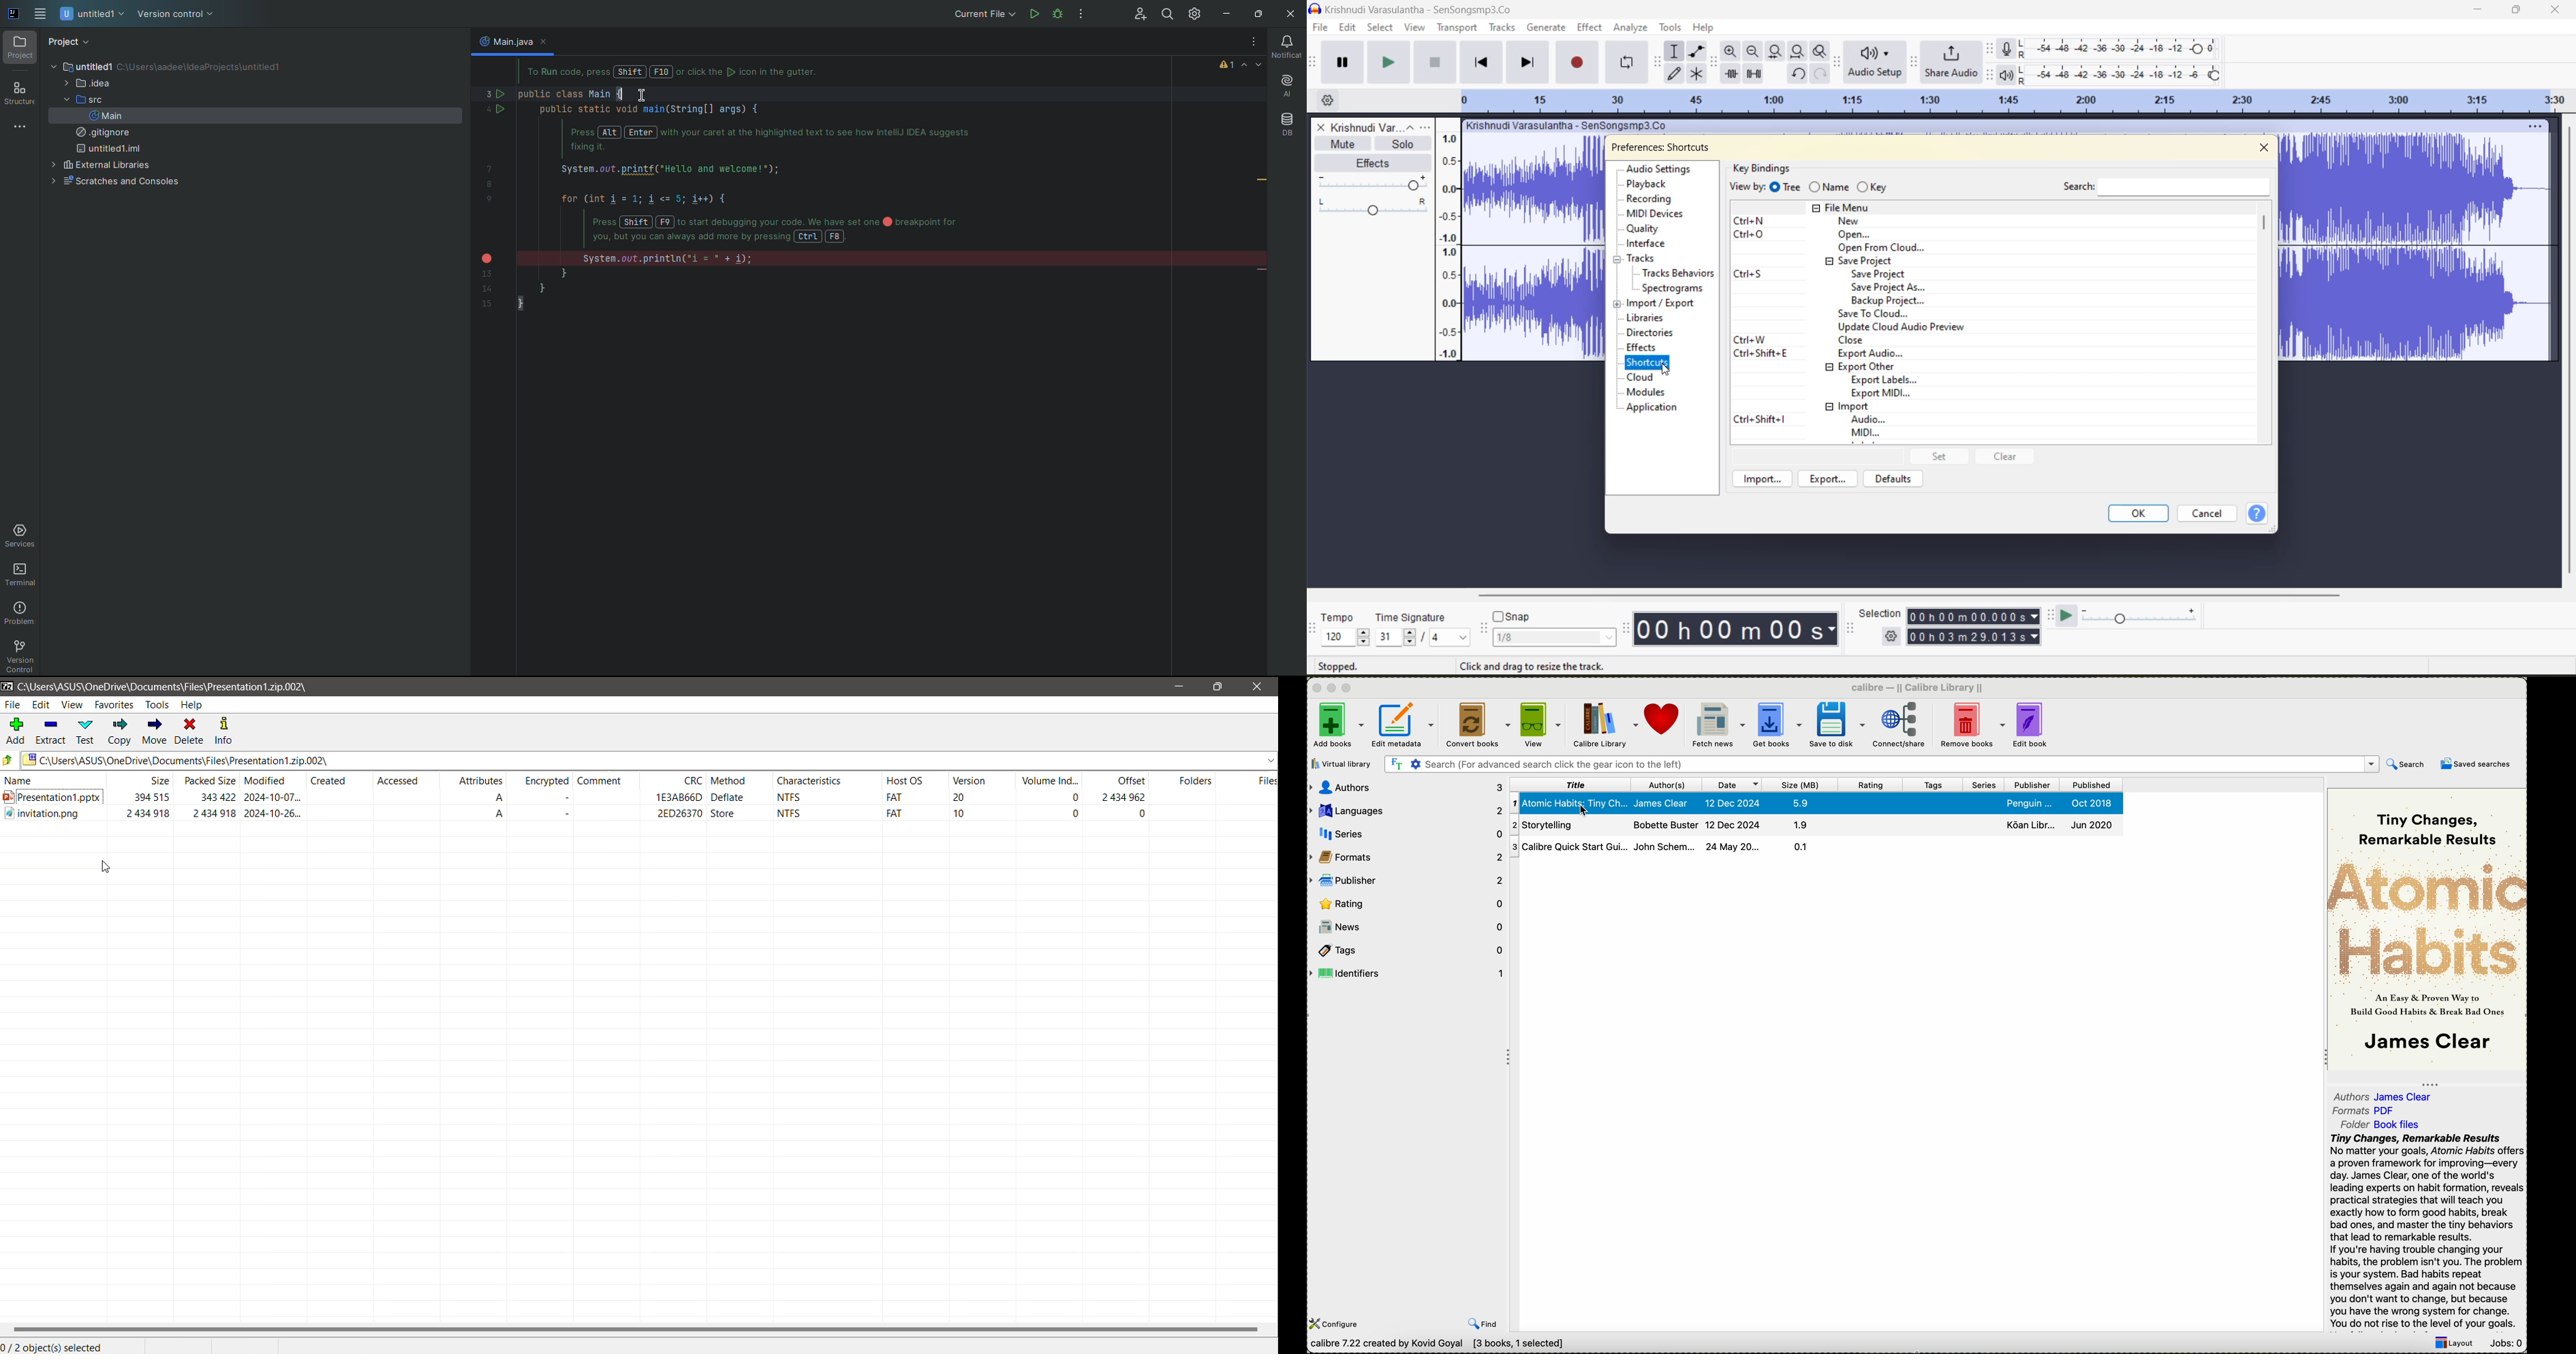  What do you see at coordinates (1895, 479) in the screenshot?
I see `defaults` at bounding box center [1895, 479].